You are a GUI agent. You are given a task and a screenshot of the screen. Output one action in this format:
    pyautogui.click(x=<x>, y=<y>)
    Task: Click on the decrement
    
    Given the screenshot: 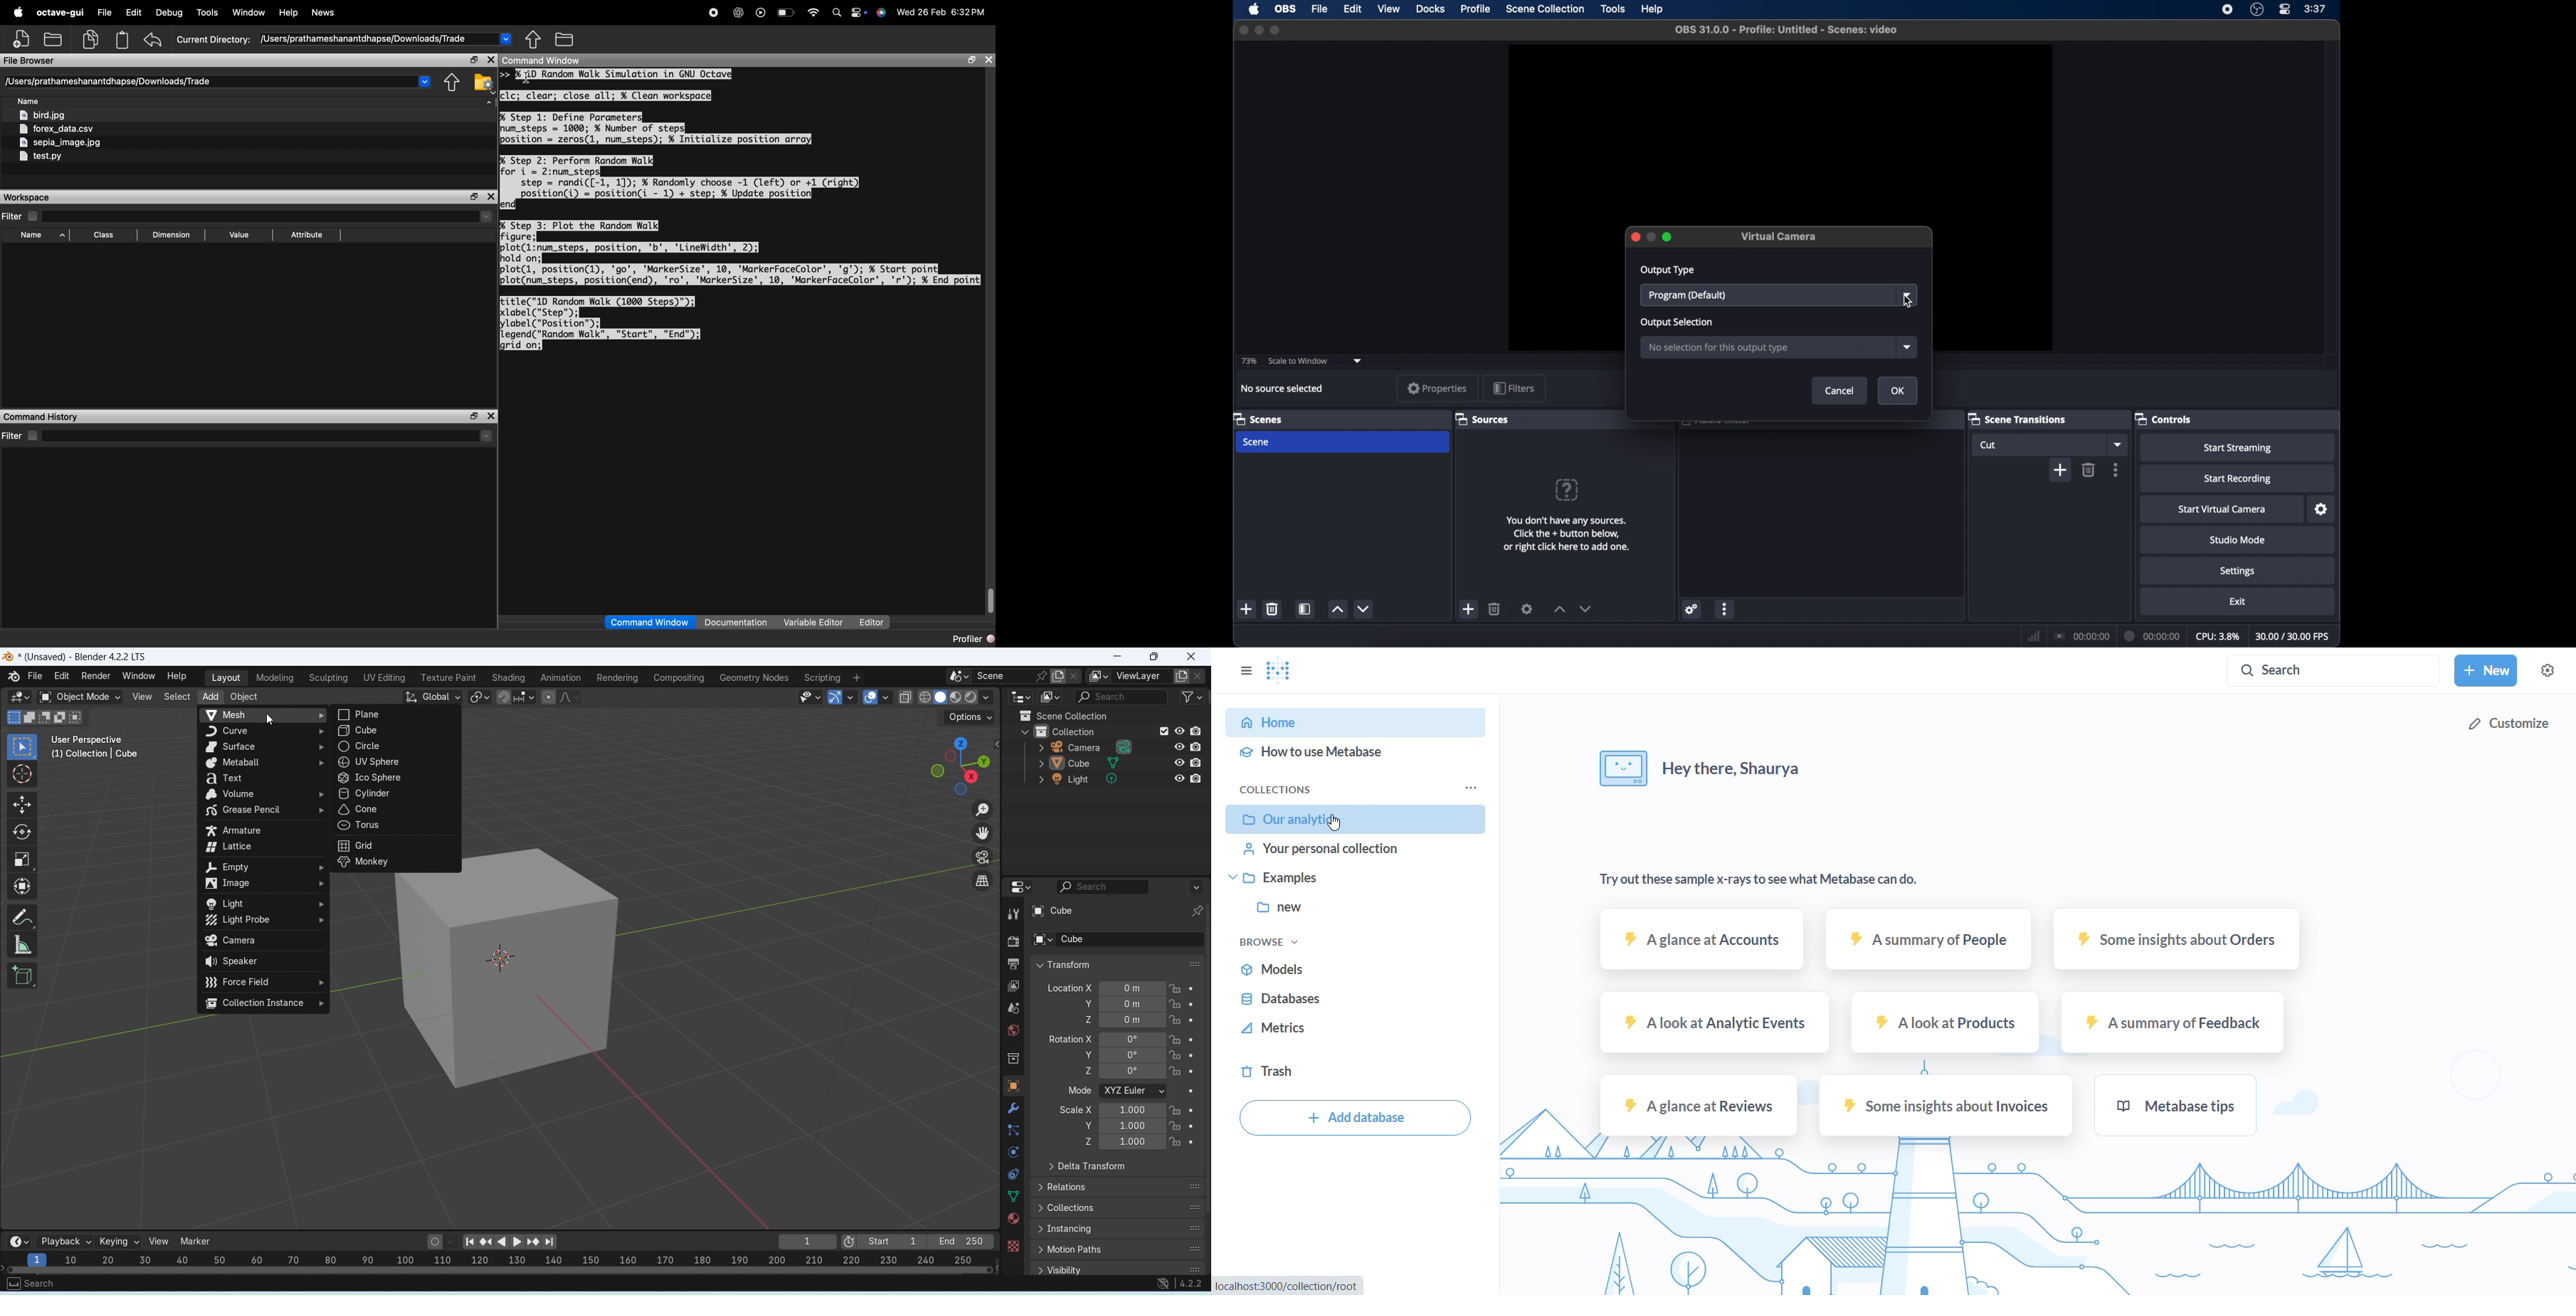 What is the action you would take?
    pyautogui.click(x=1363, y=609)
    